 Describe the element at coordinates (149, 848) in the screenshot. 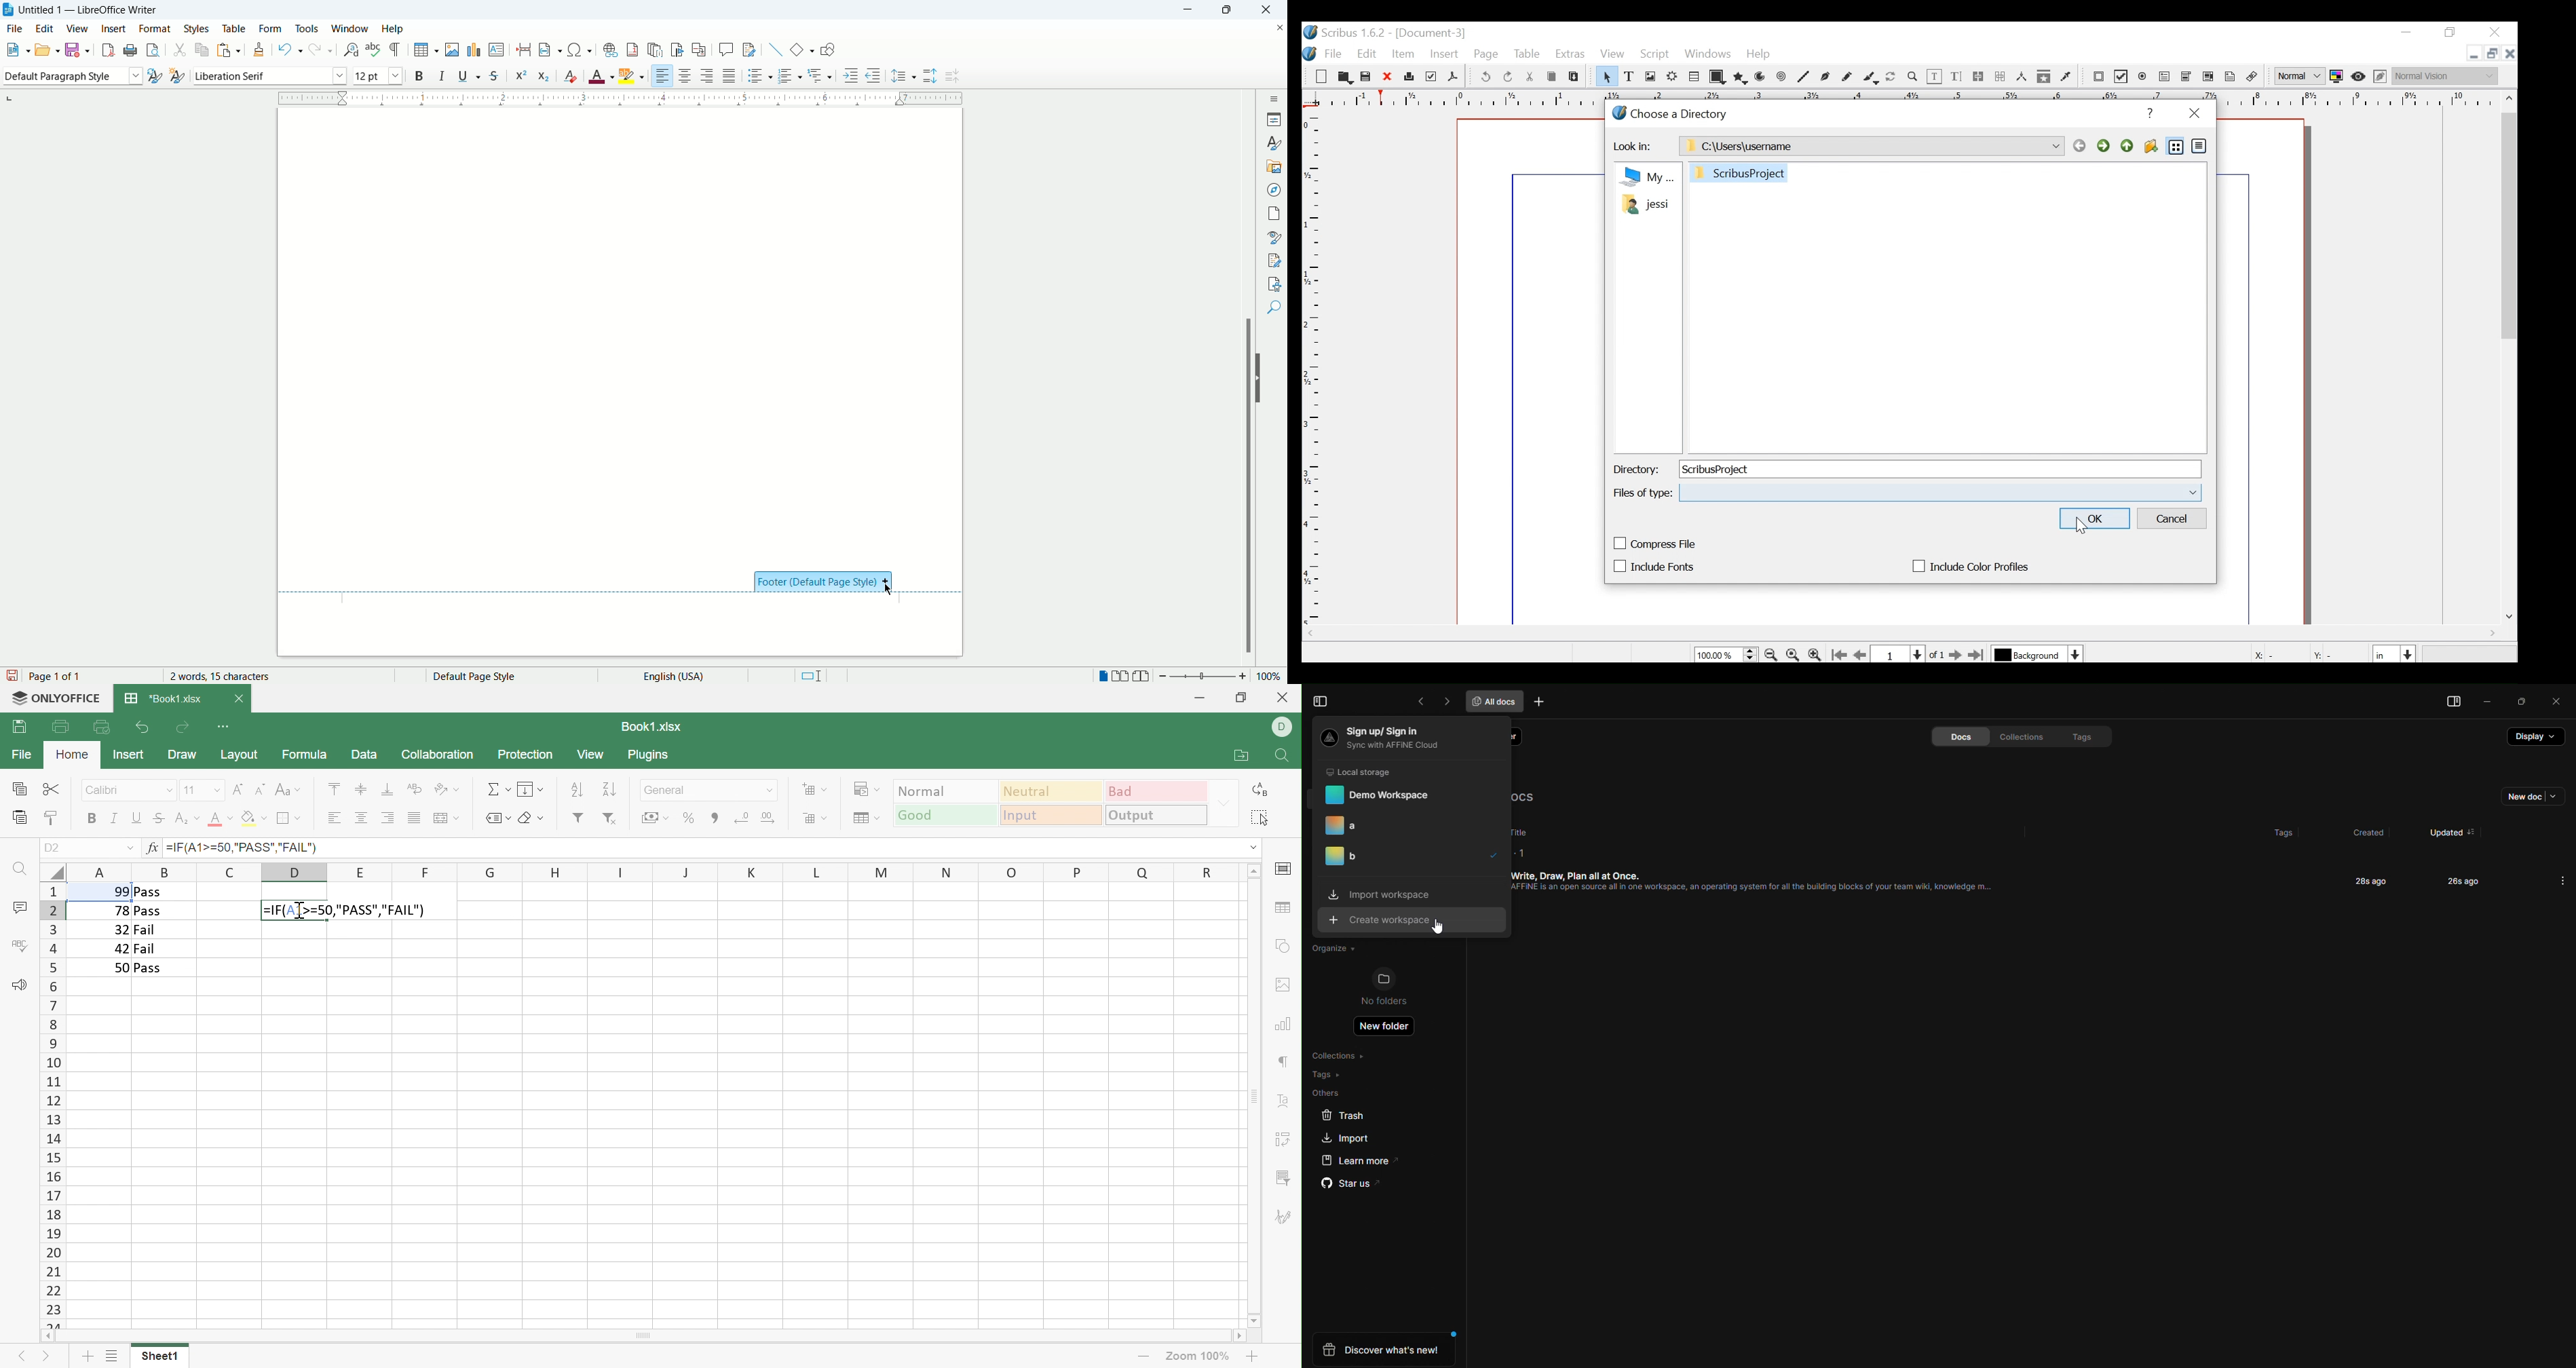

I see `fx` at that location.